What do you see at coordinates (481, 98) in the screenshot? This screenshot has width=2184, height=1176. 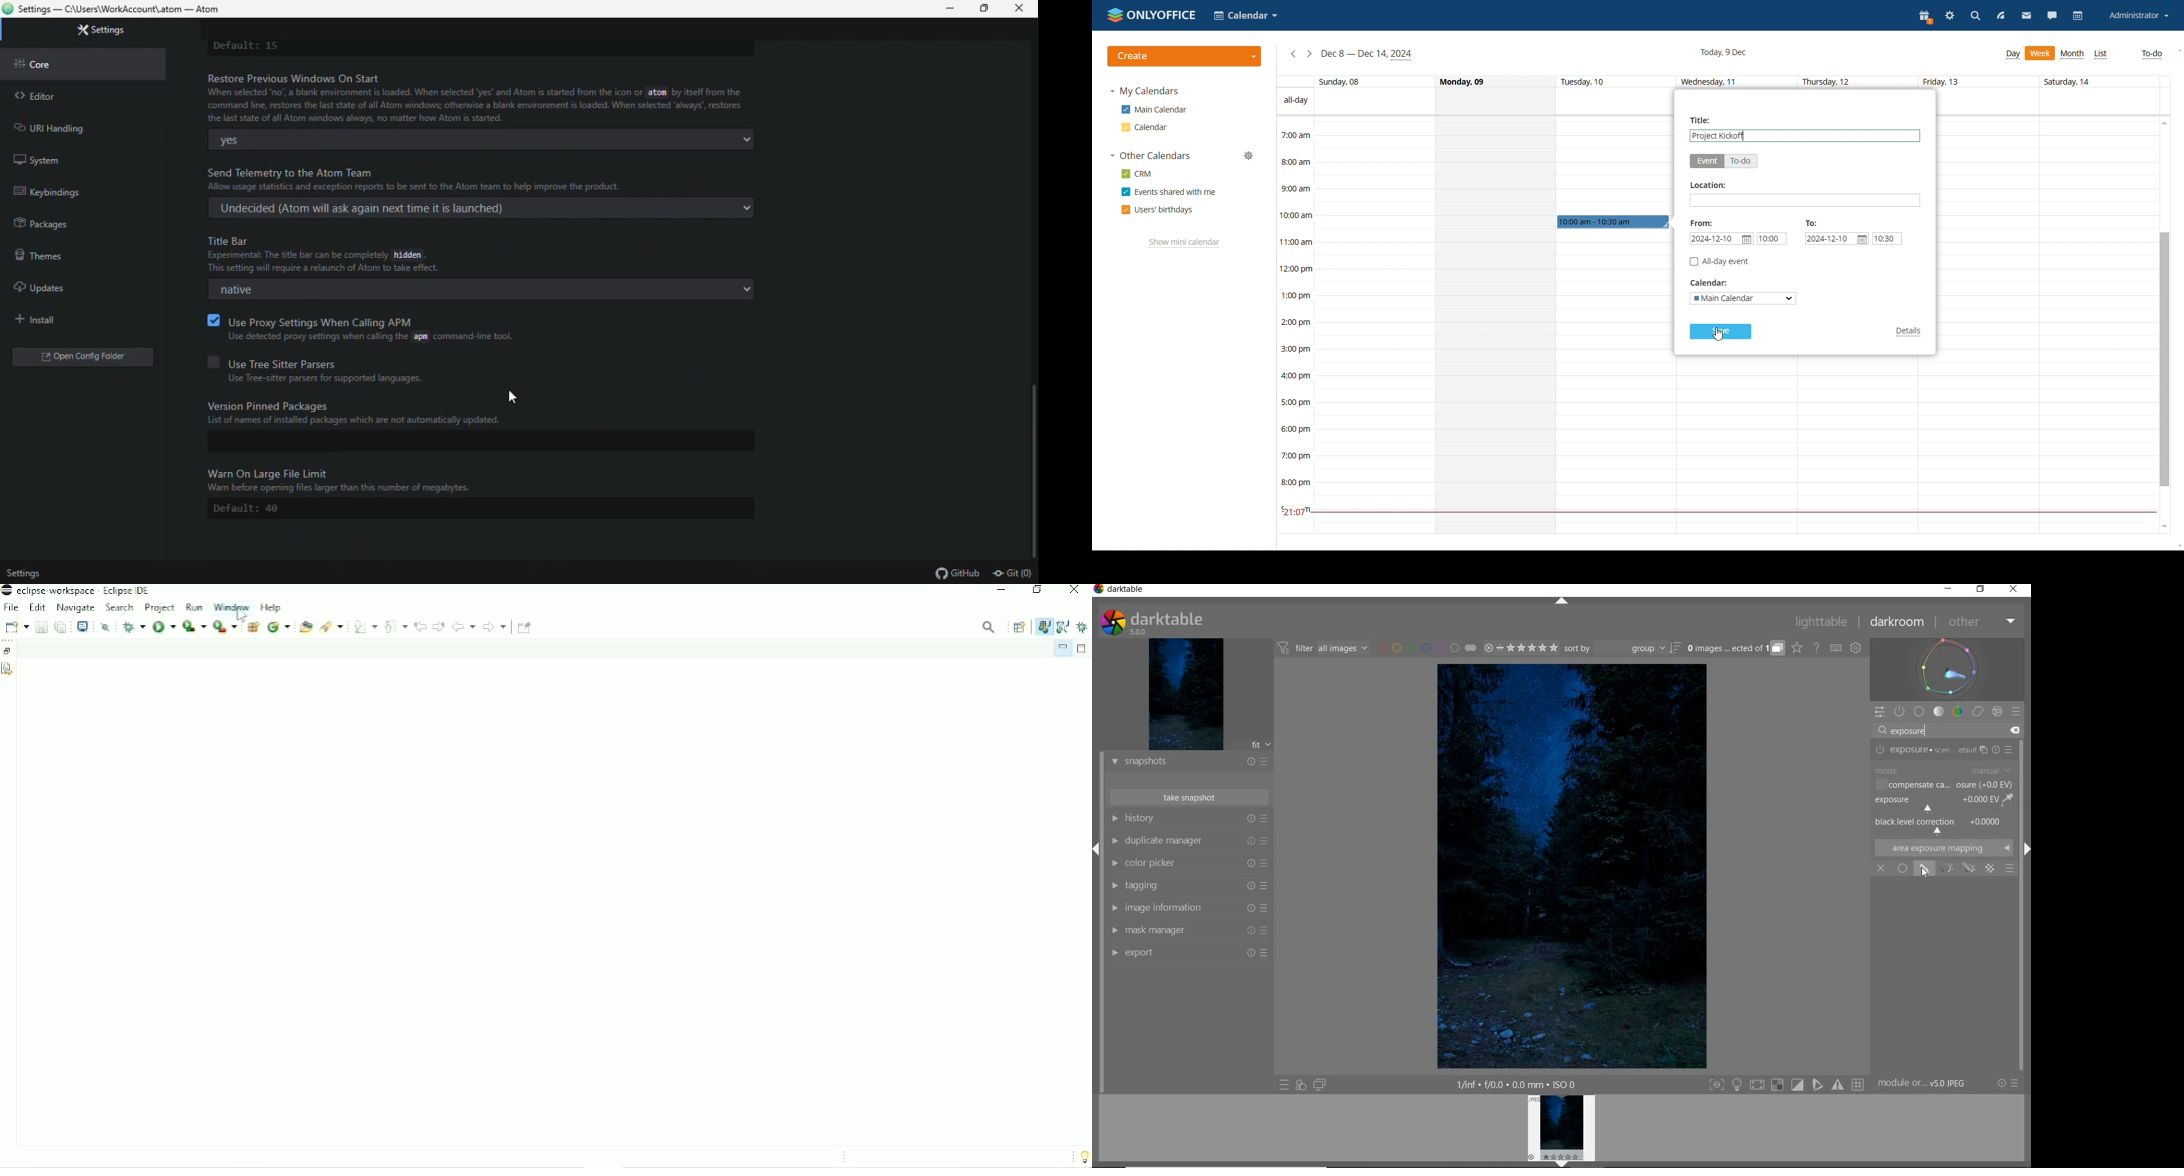 I see `Restore previous Windows on start` at bounding box center [481, 98].